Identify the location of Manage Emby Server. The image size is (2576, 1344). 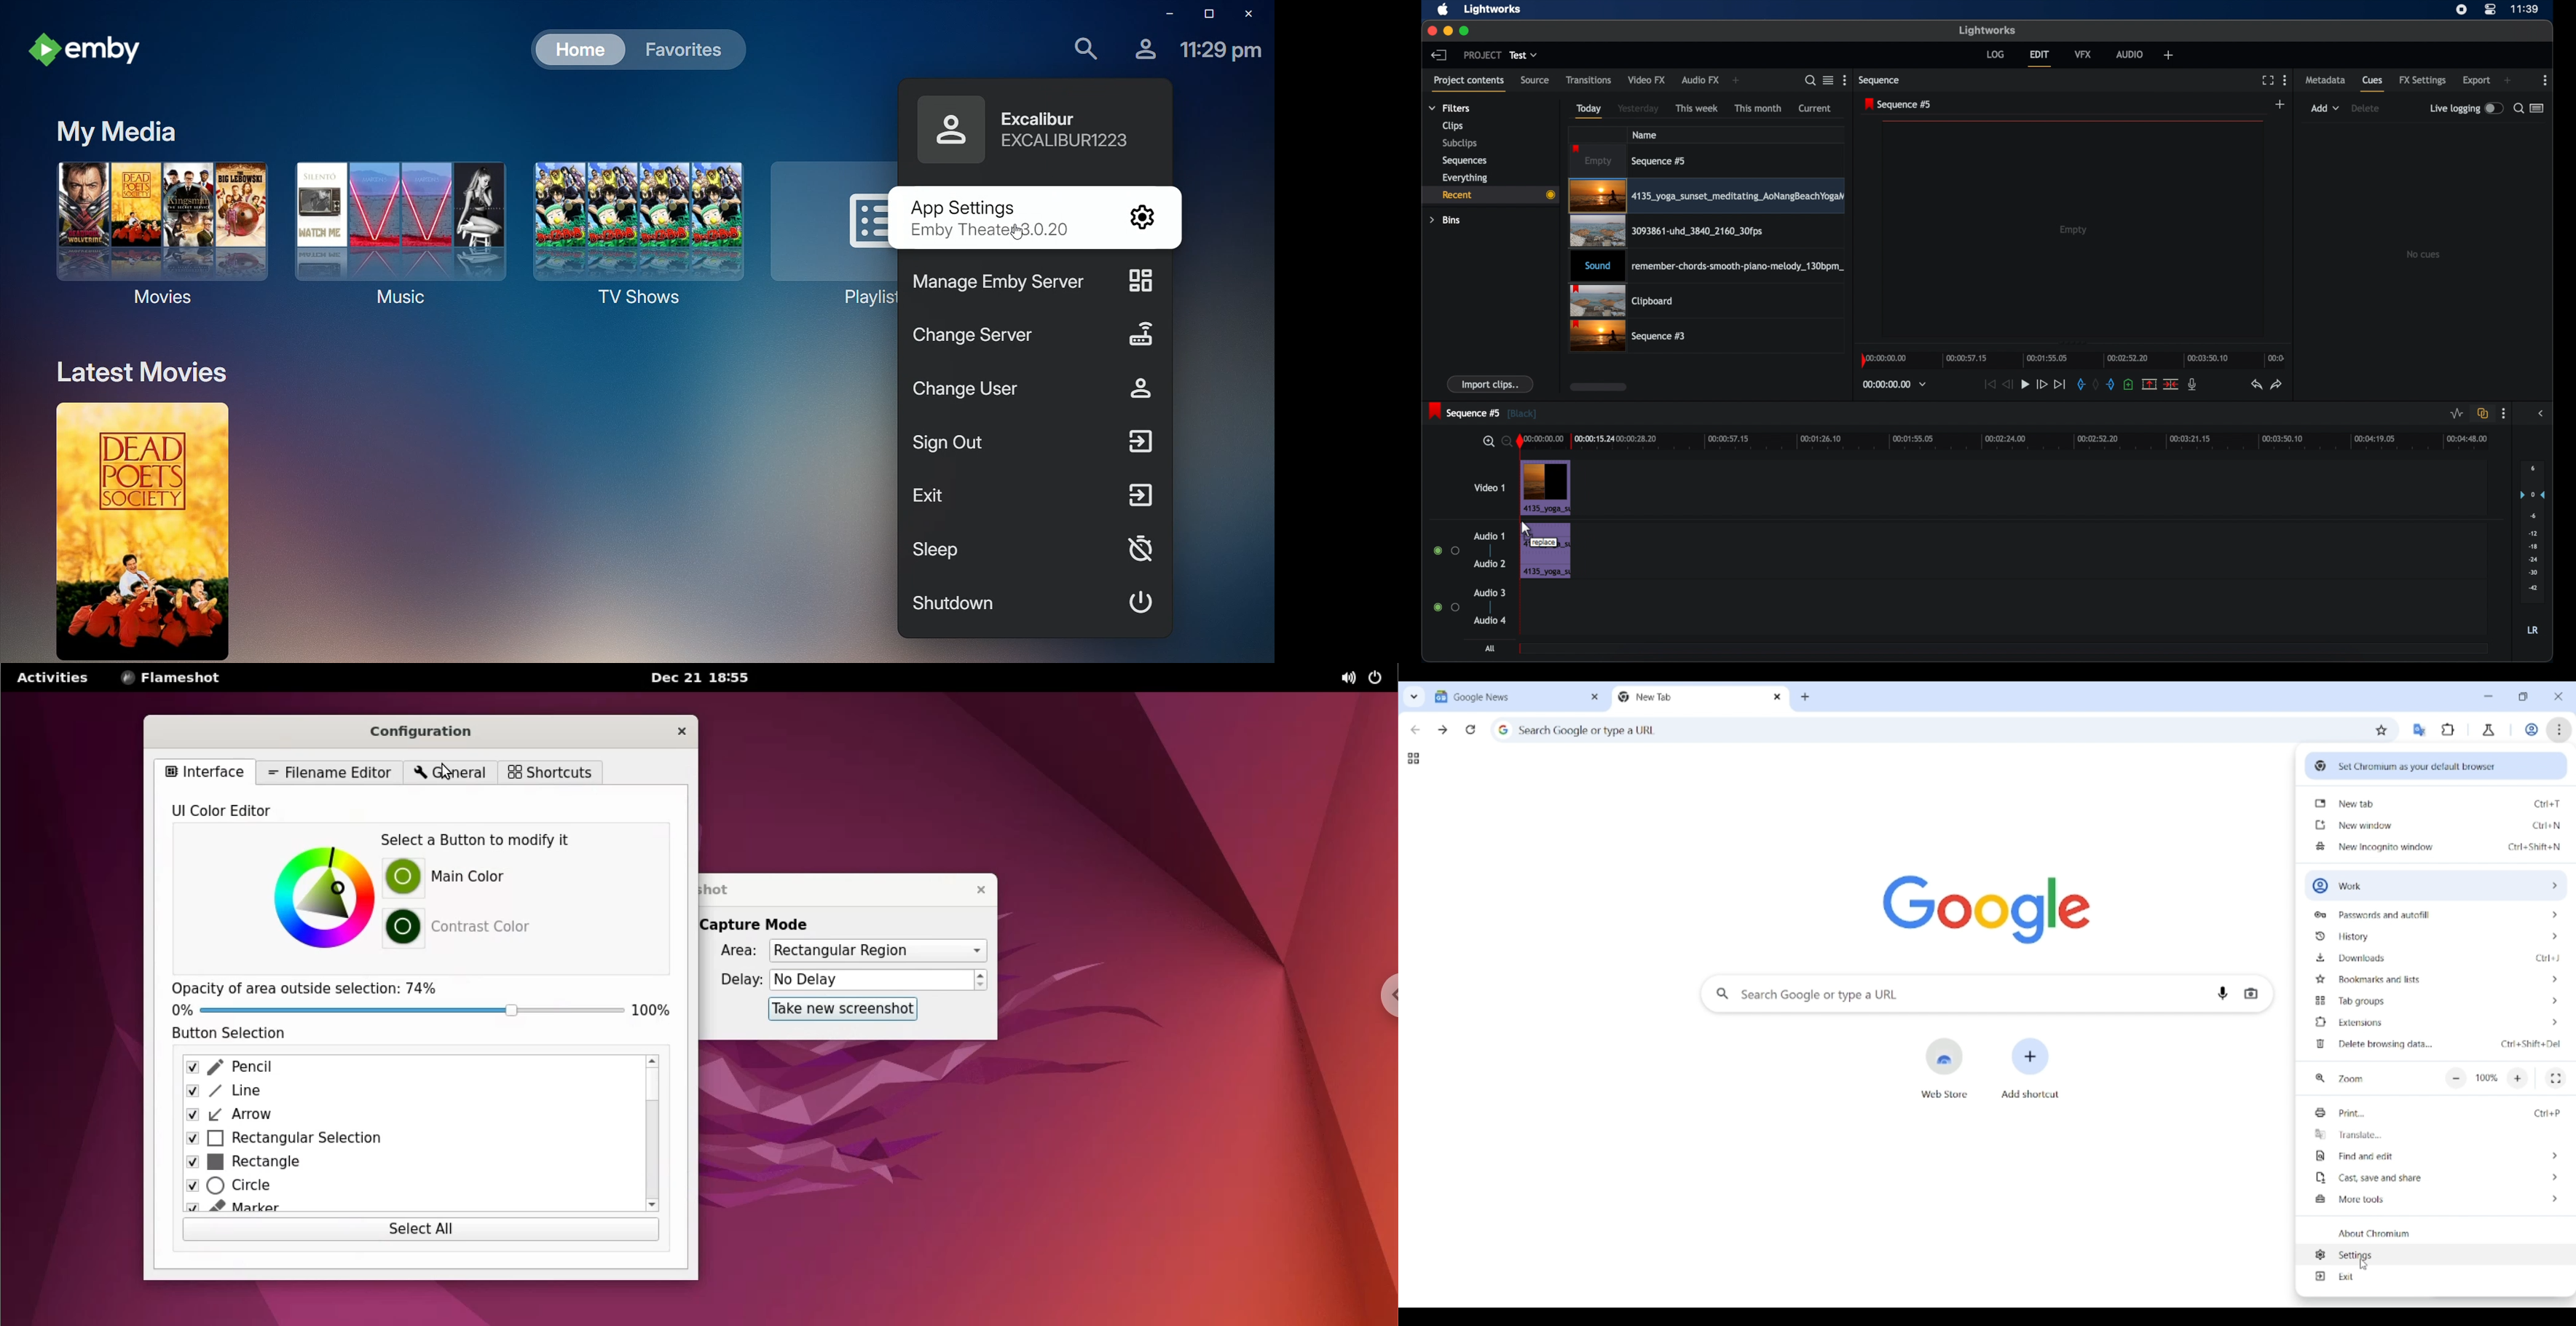
(1035, 282).